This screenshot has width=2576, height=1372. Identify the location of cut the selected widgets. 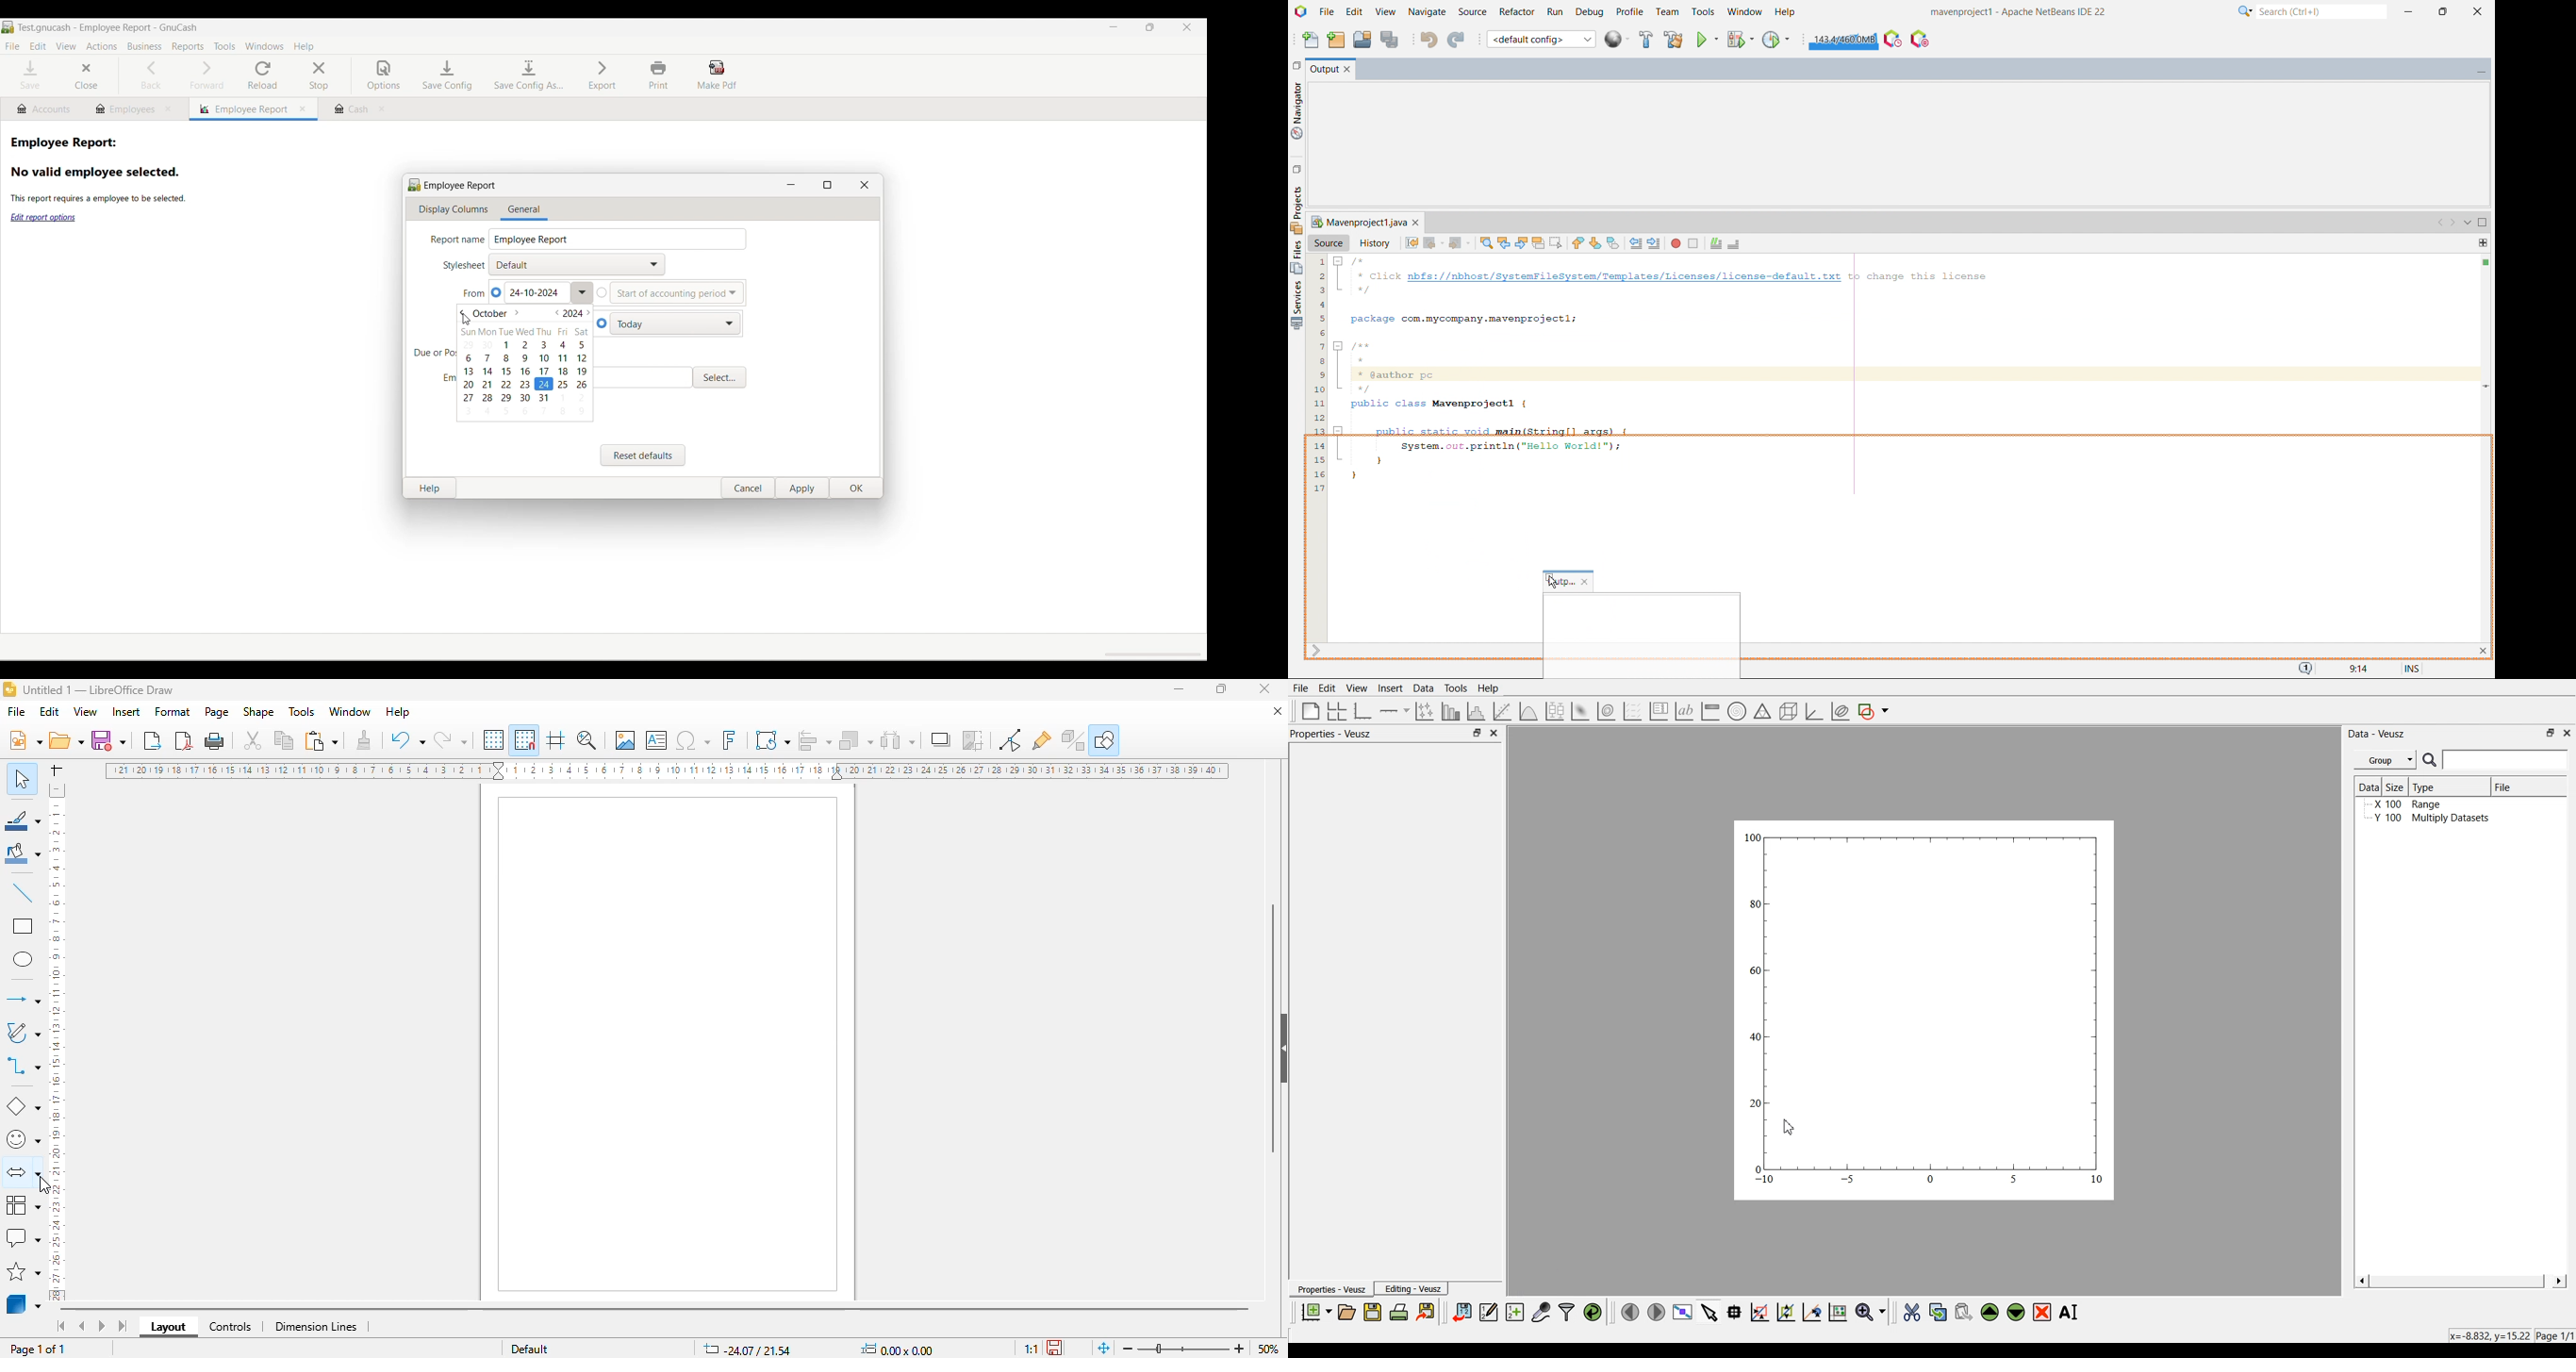
(1911, 1313).